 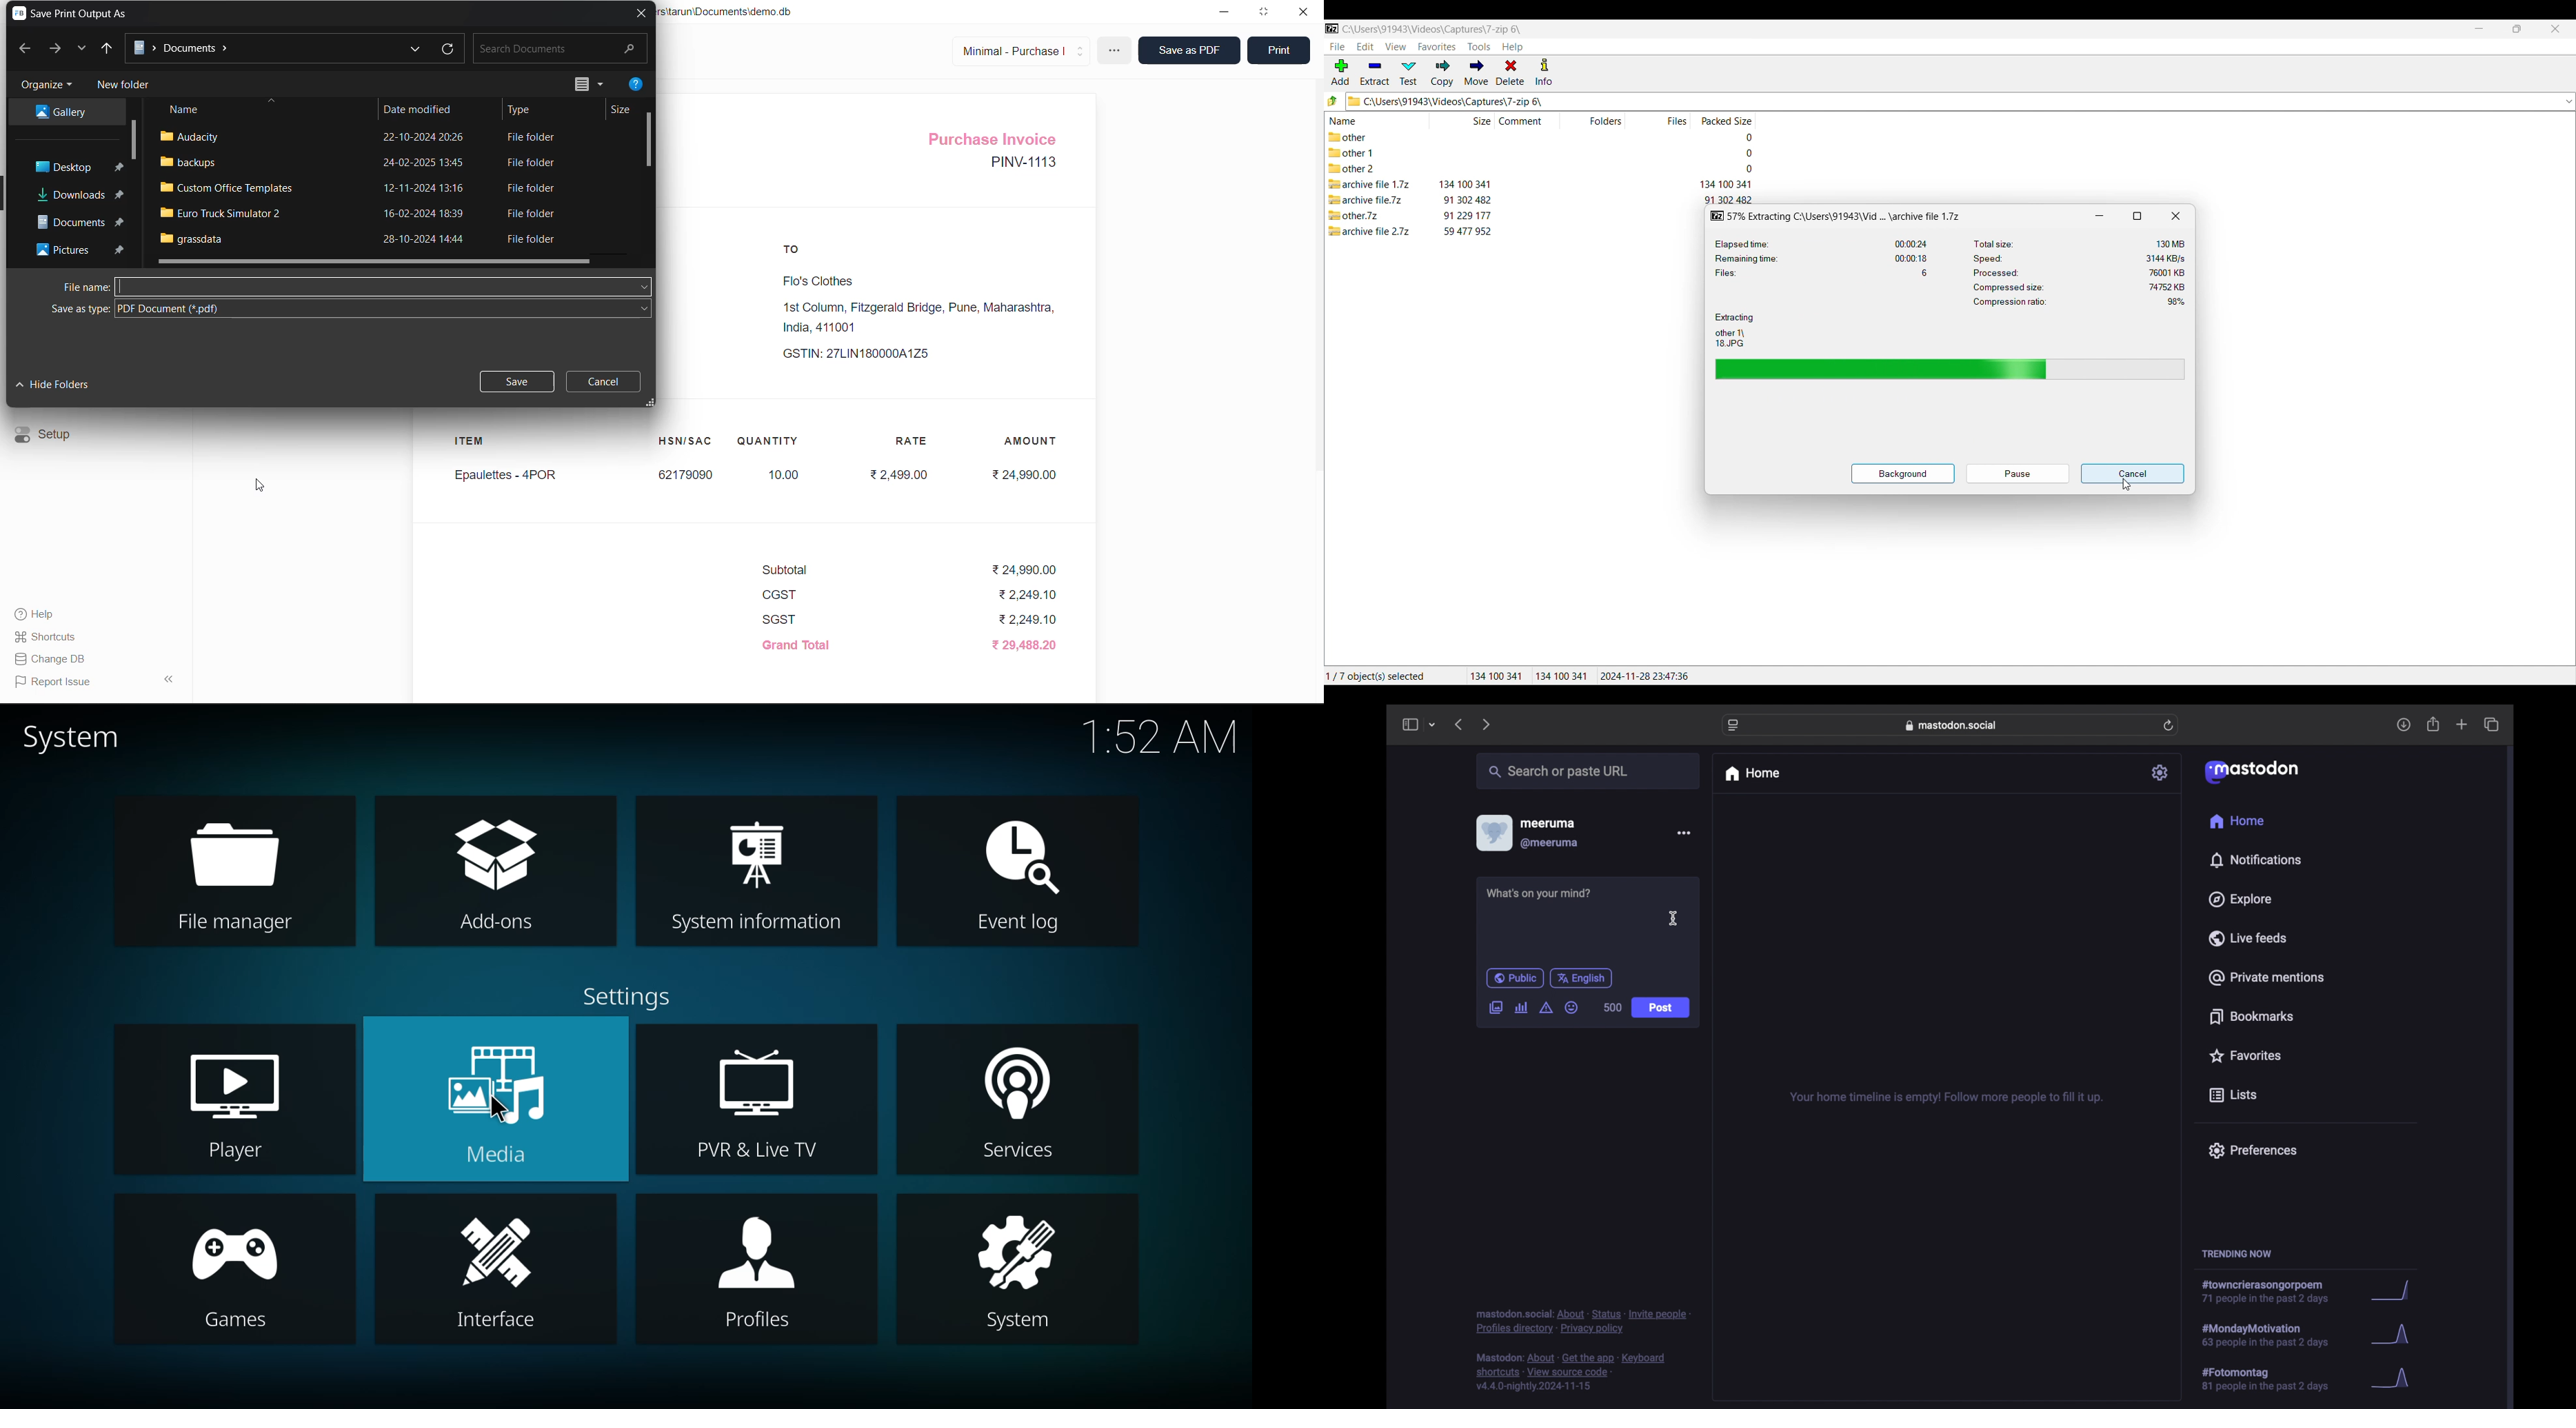 I want to click on File folder, so click(x=534, y=240).